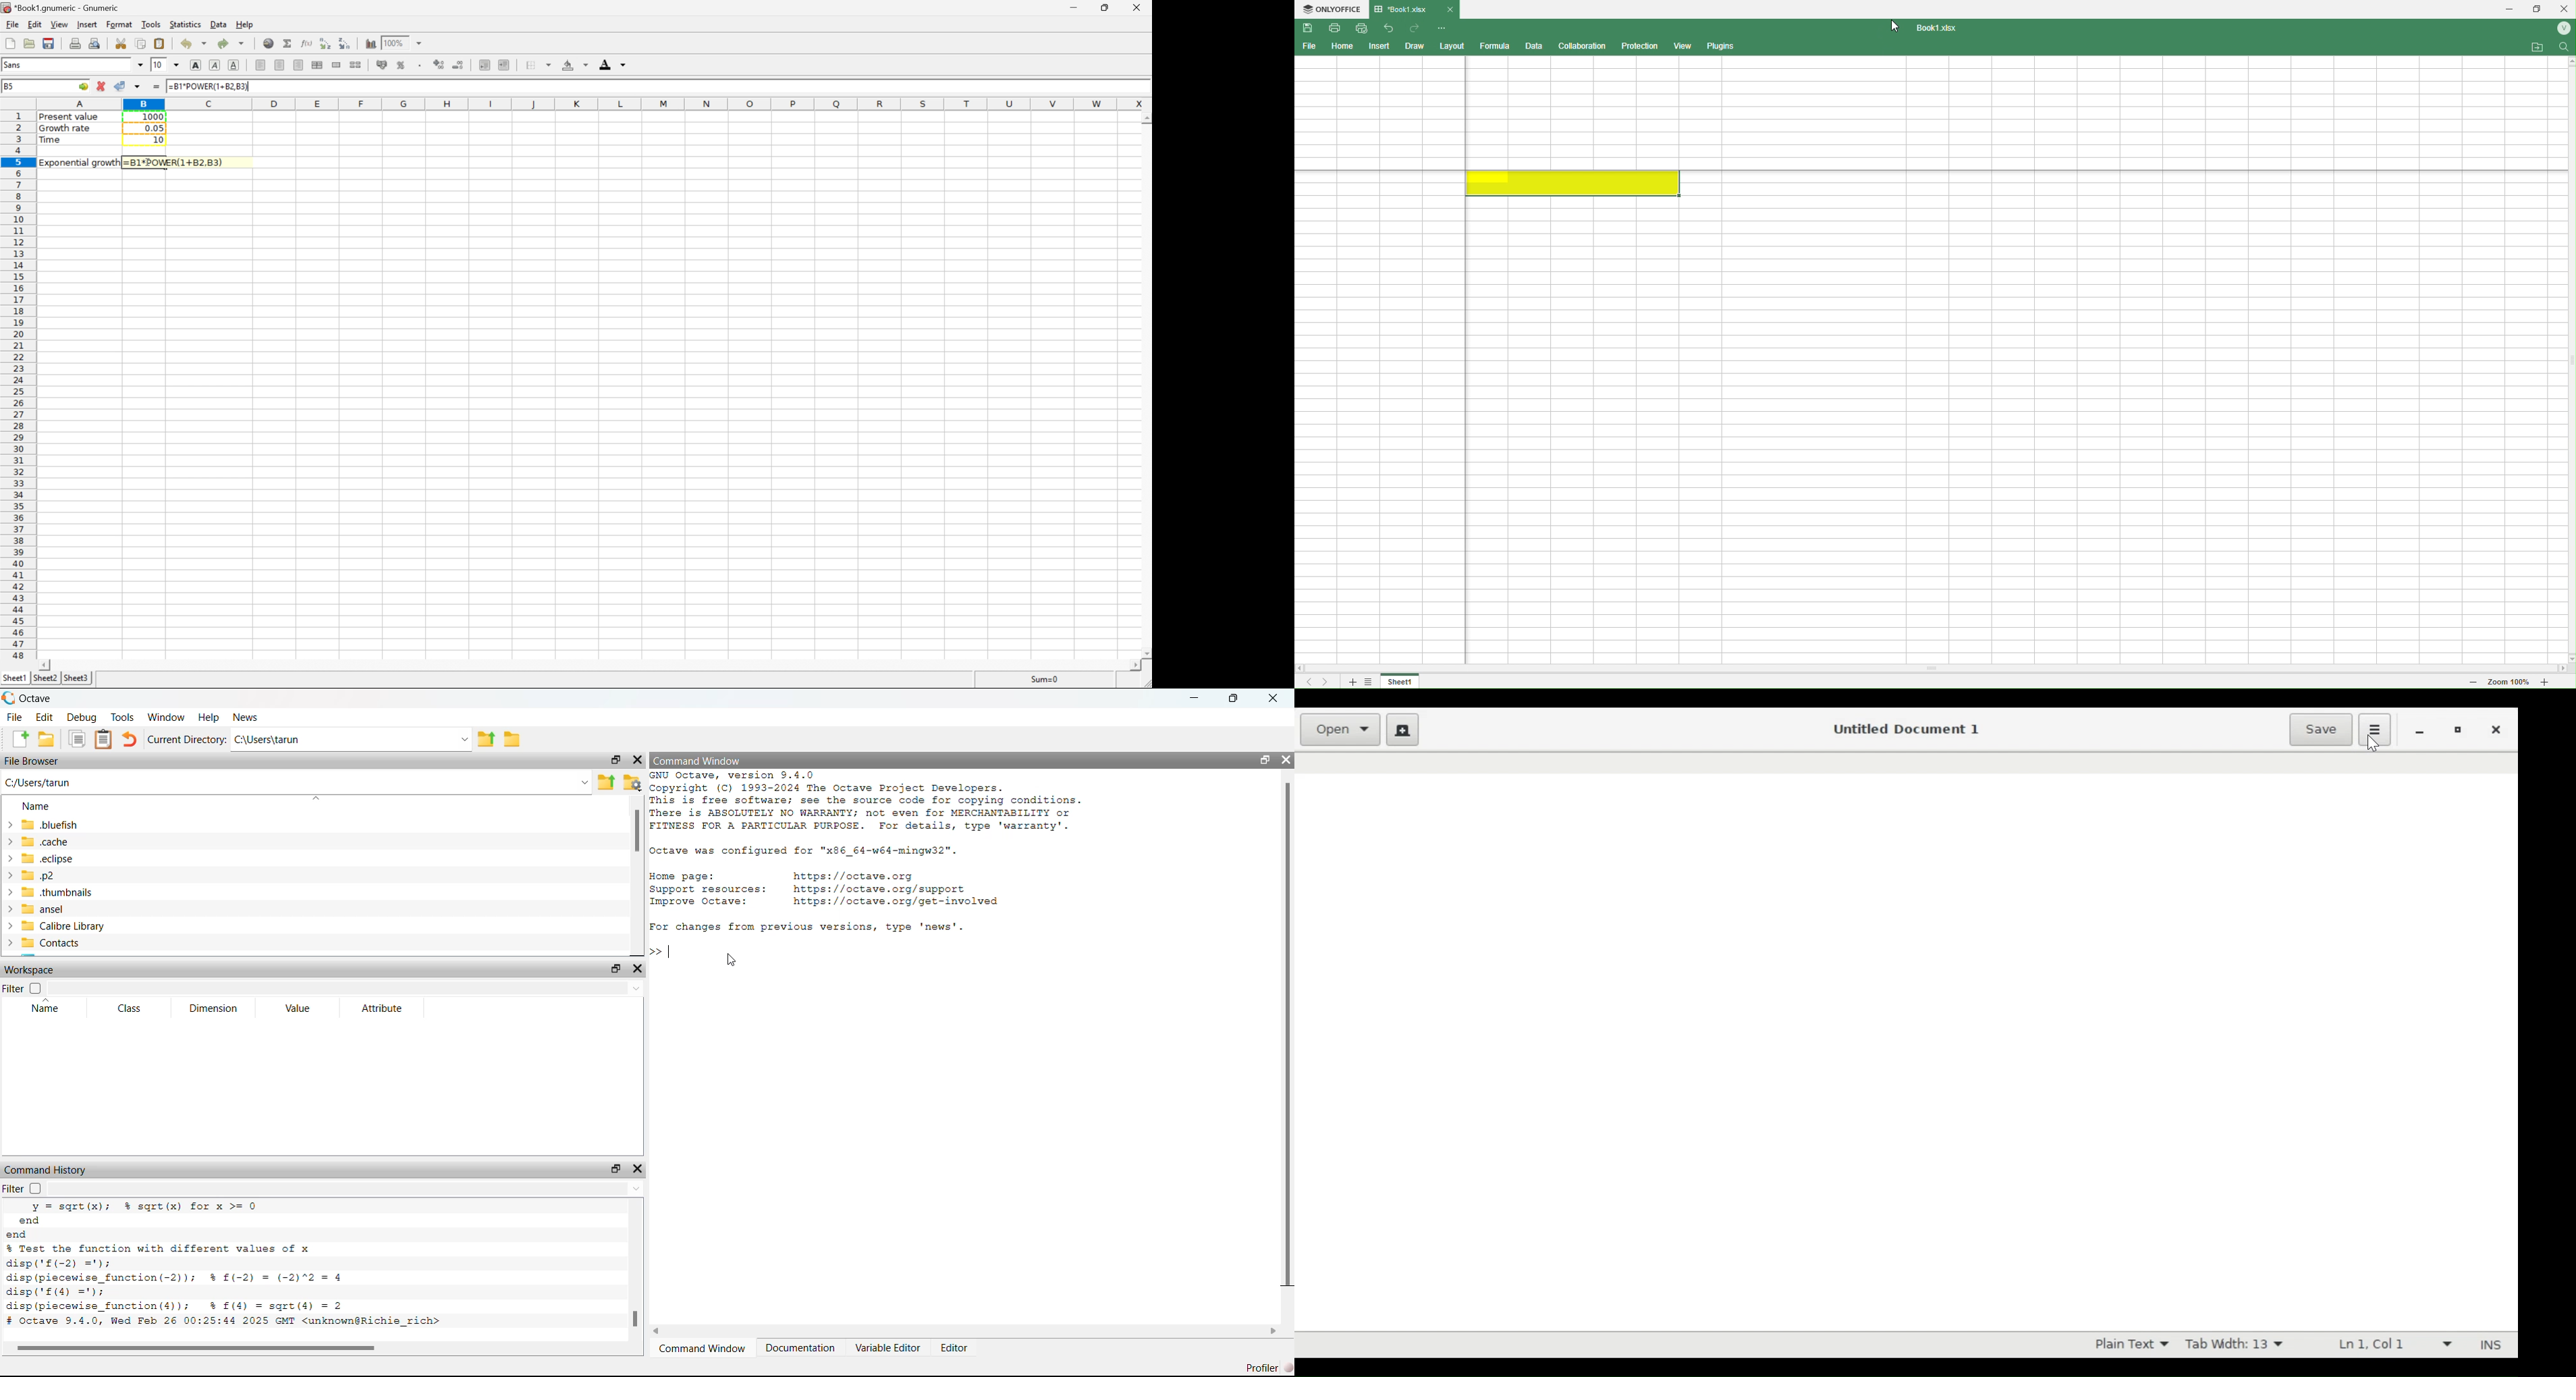 This screenshot has width=2576, height=1400. I want to click on Paste the clipboard, so click(161, 42).